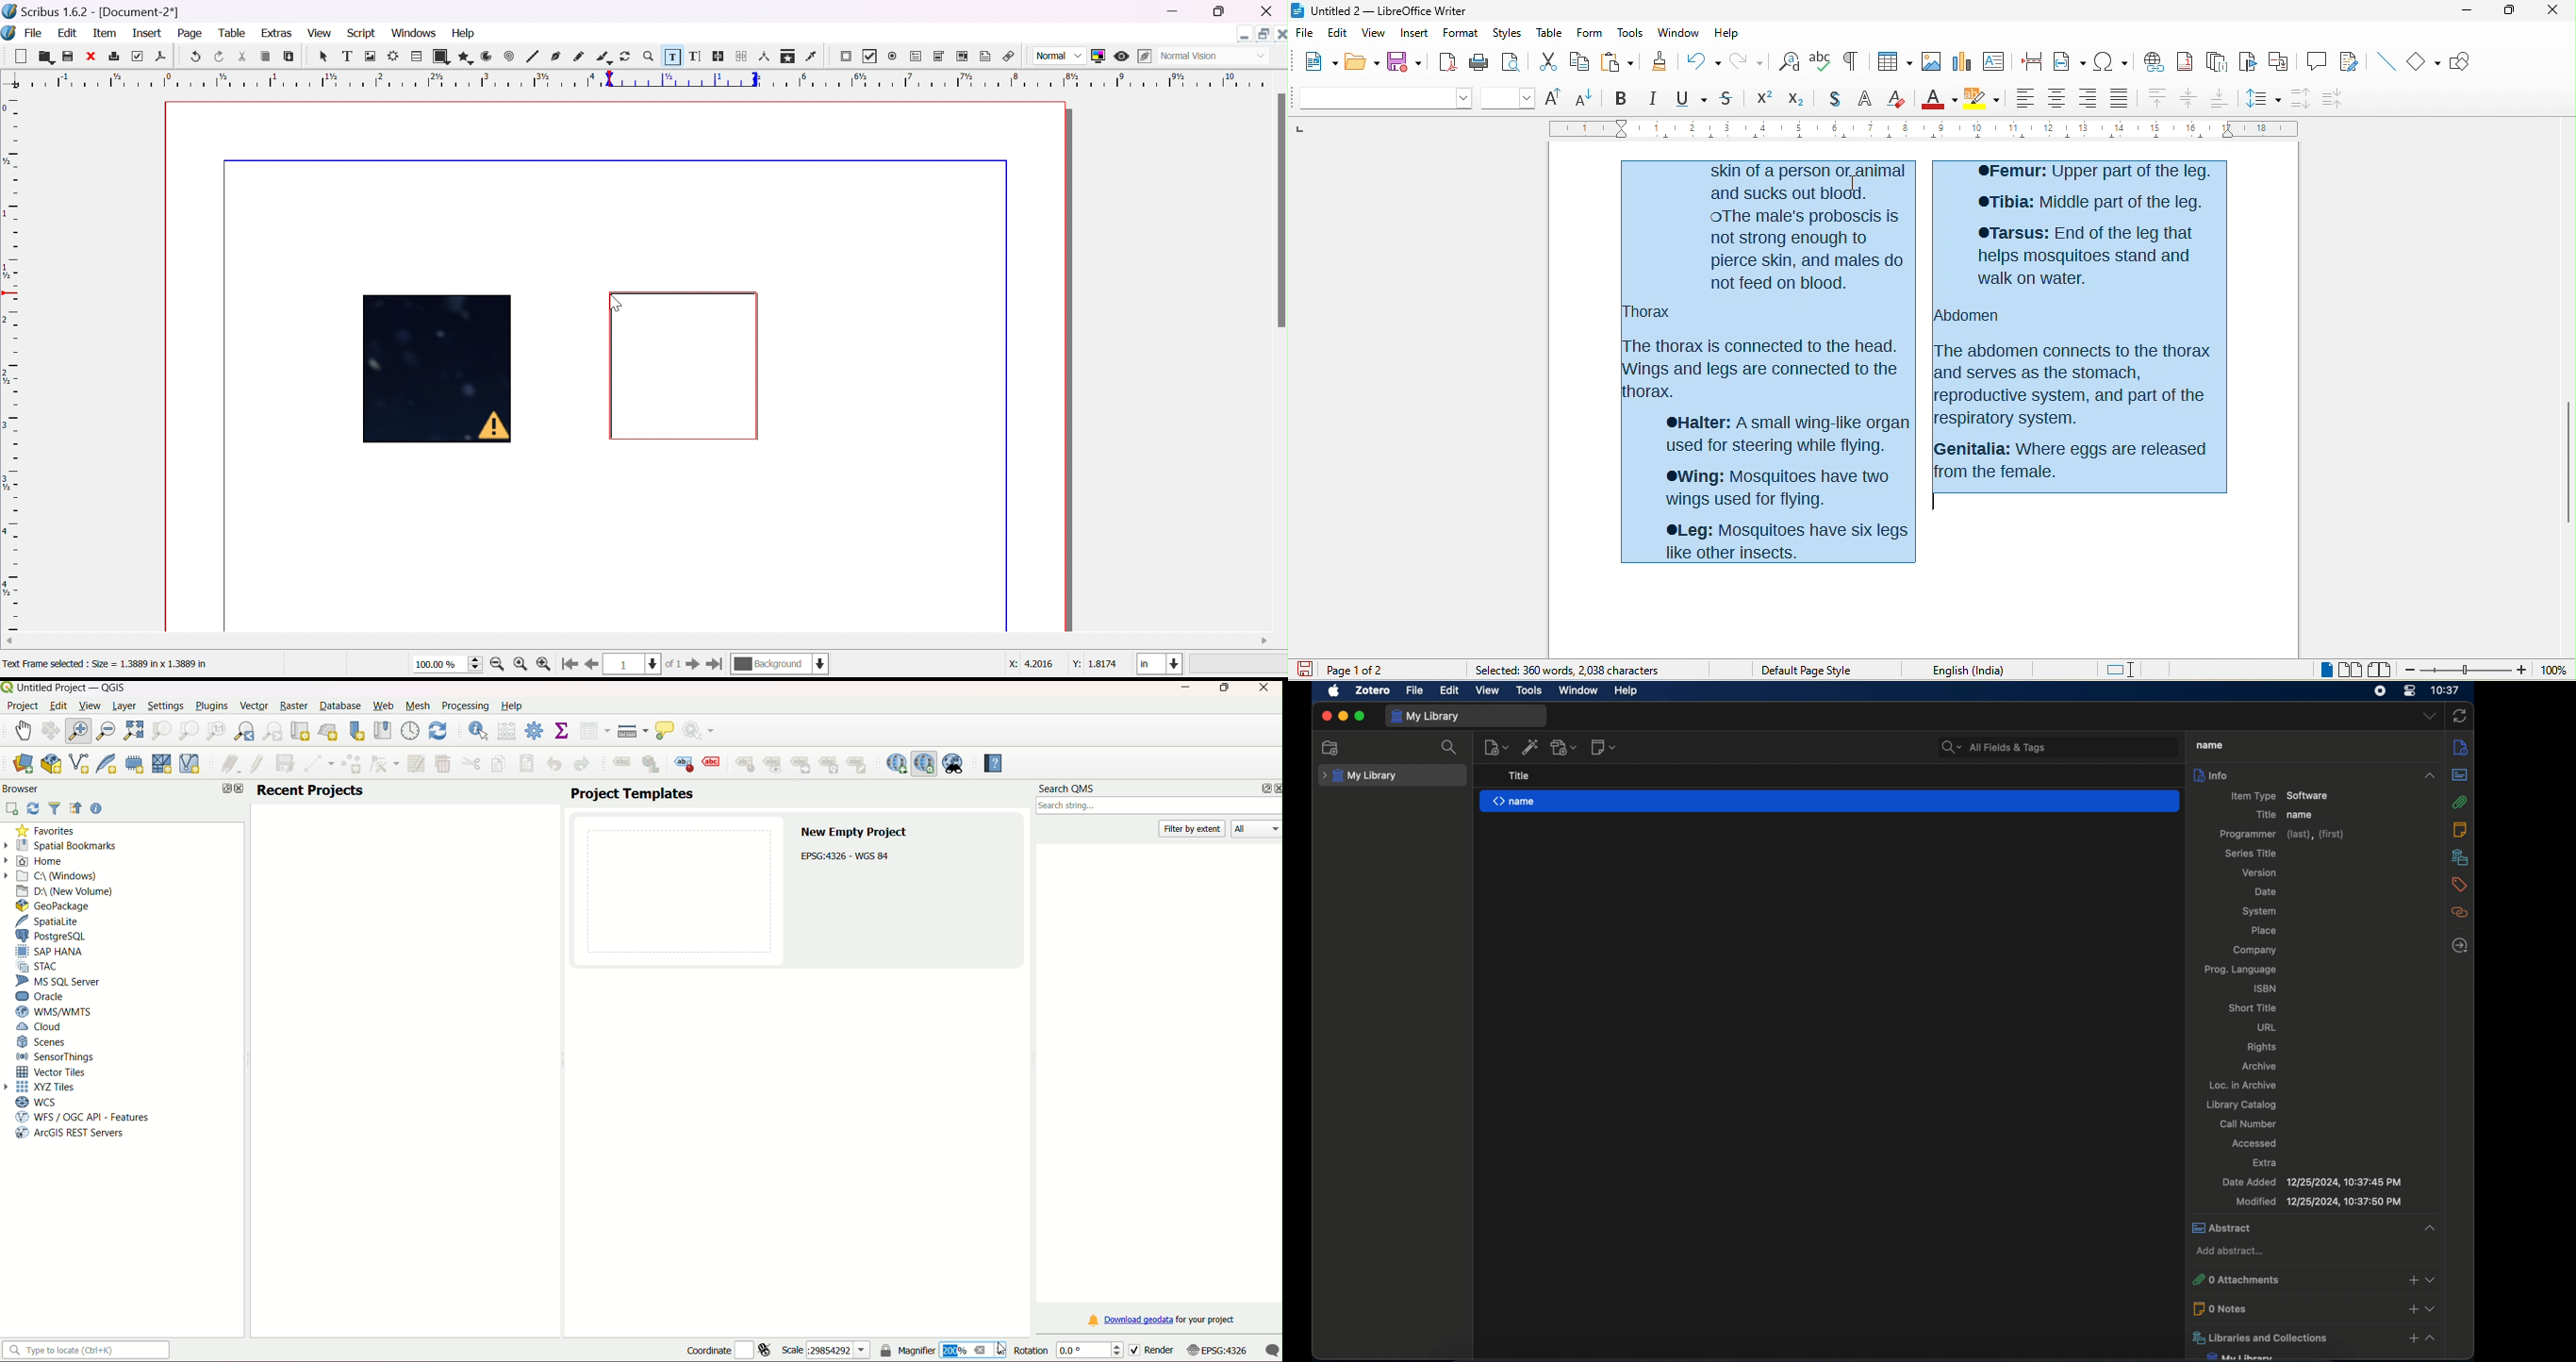 This screenshot has width=2576, height=1372. I want to click on polygon, so click(465, 56).